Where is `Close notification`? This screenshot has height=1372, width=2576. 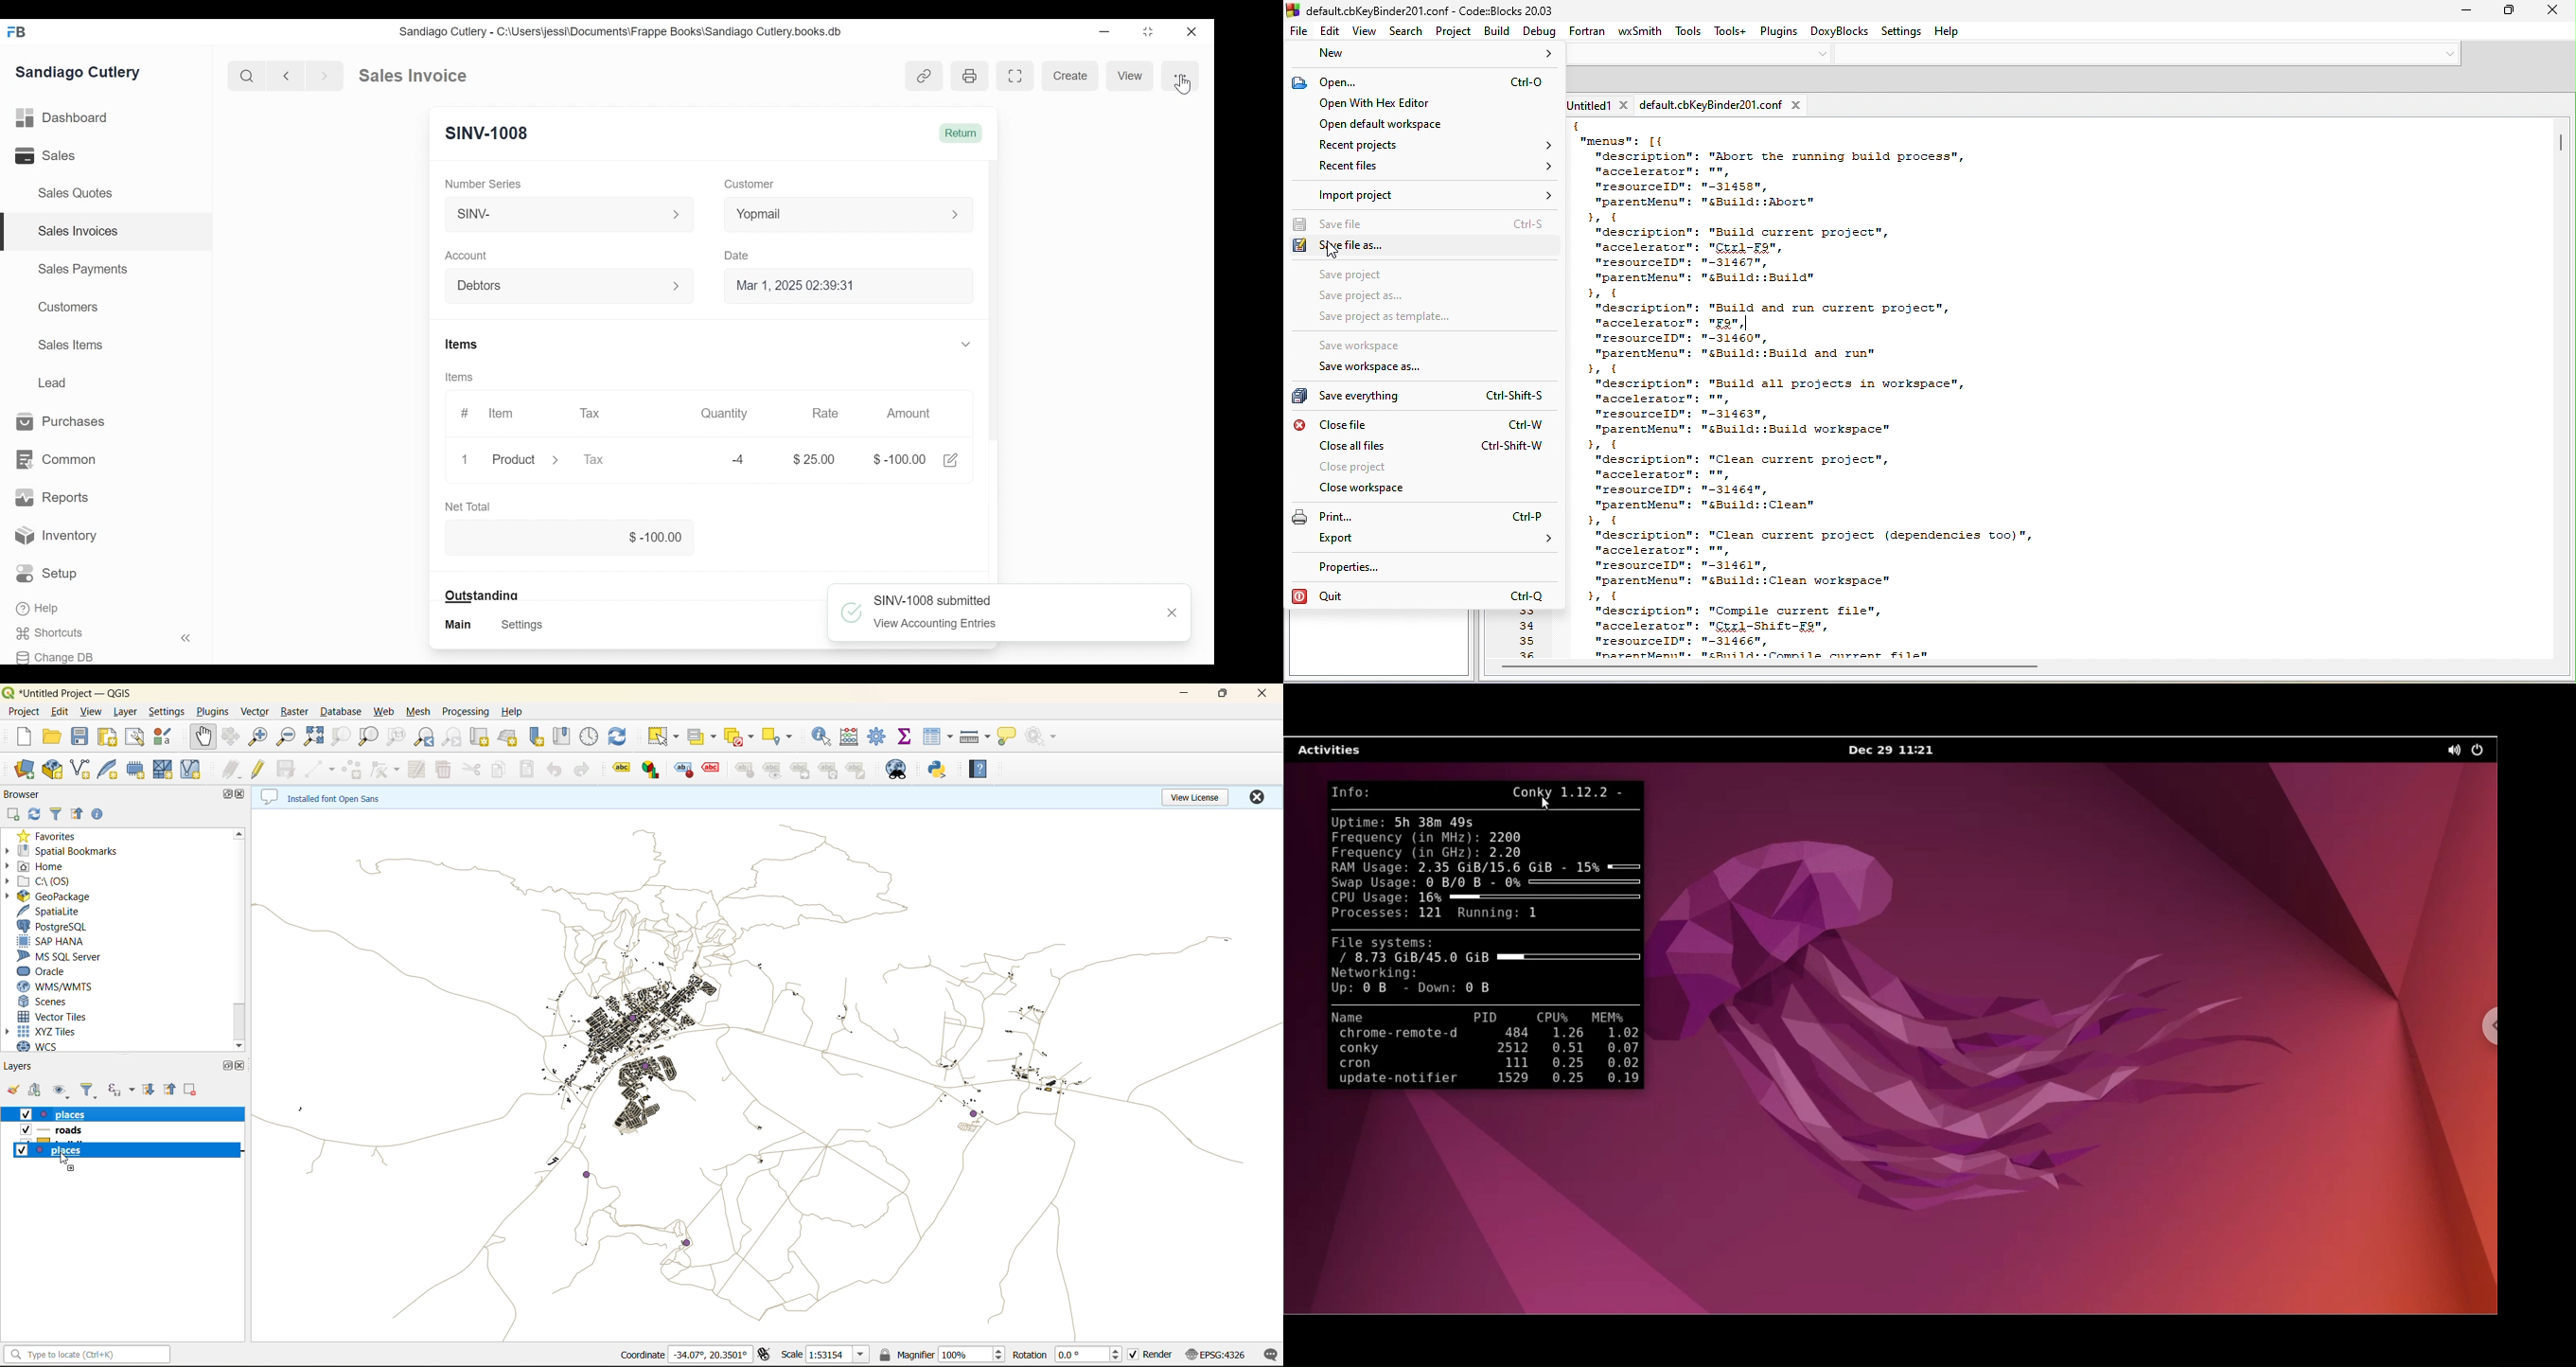
Close notification is located at coordinates (1173, 613).